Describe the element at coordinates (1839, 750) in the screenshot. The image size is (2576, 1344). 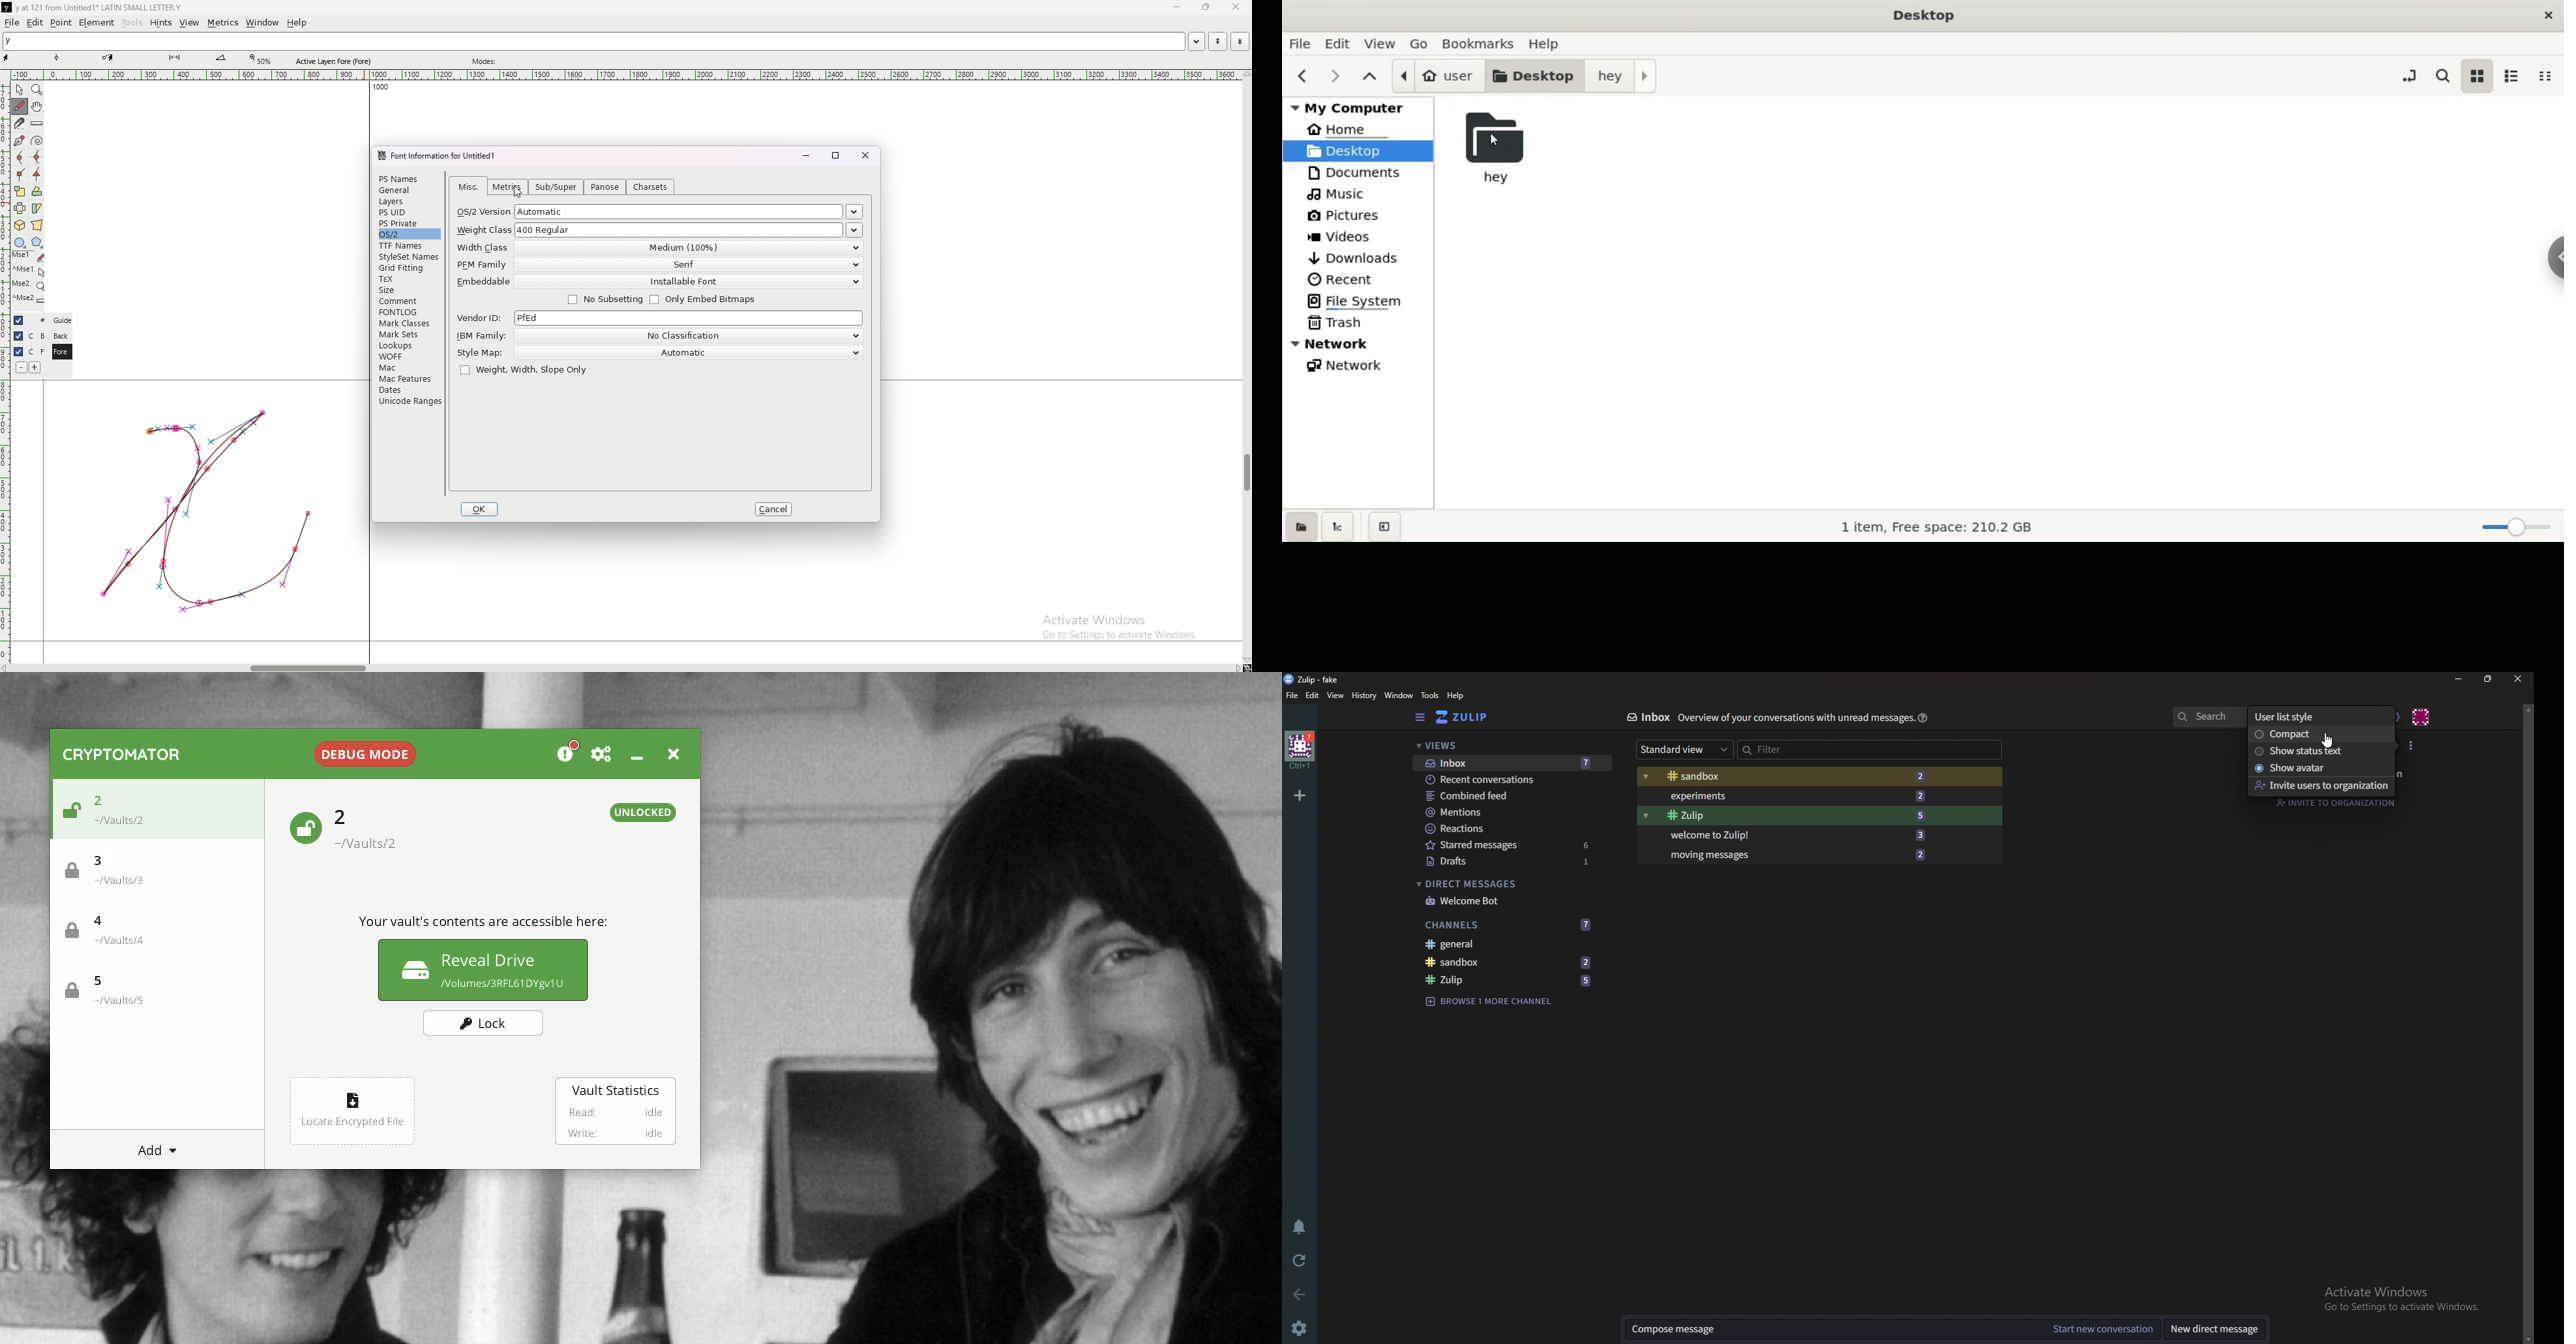
I see `Filter` at that location.